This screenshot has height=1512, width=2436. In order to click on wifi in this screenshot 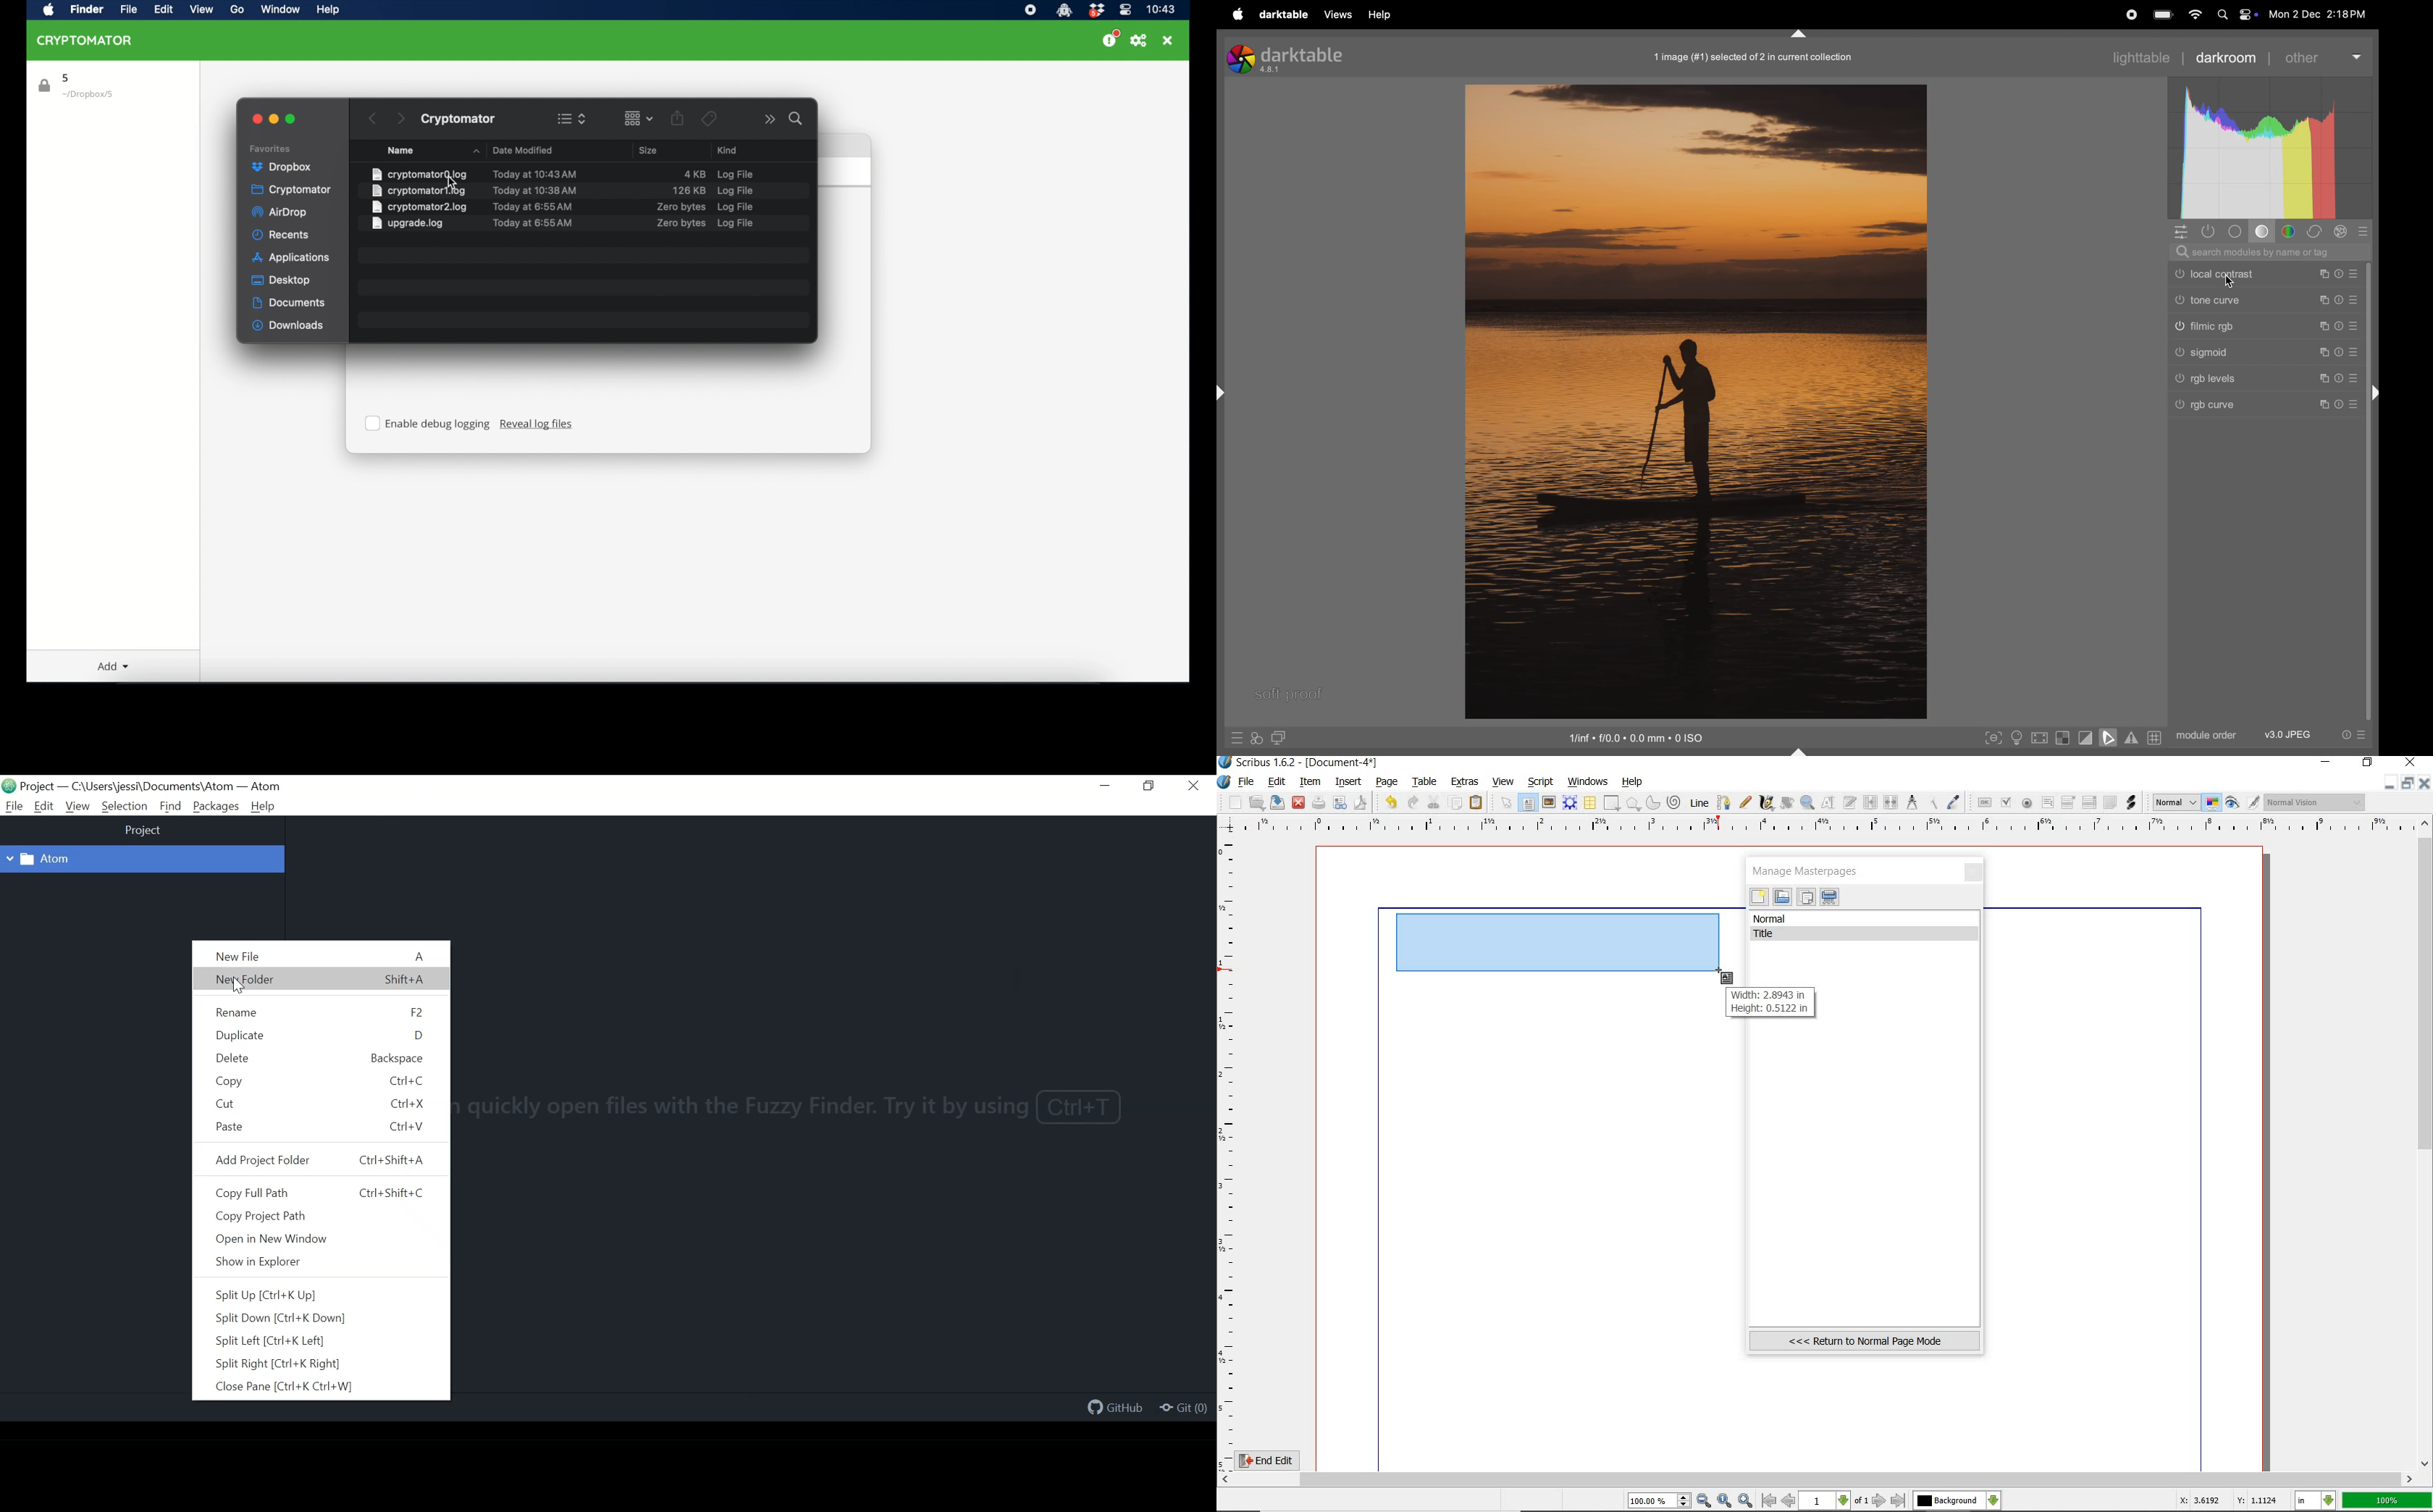, I will do `click(2193, 14)`.